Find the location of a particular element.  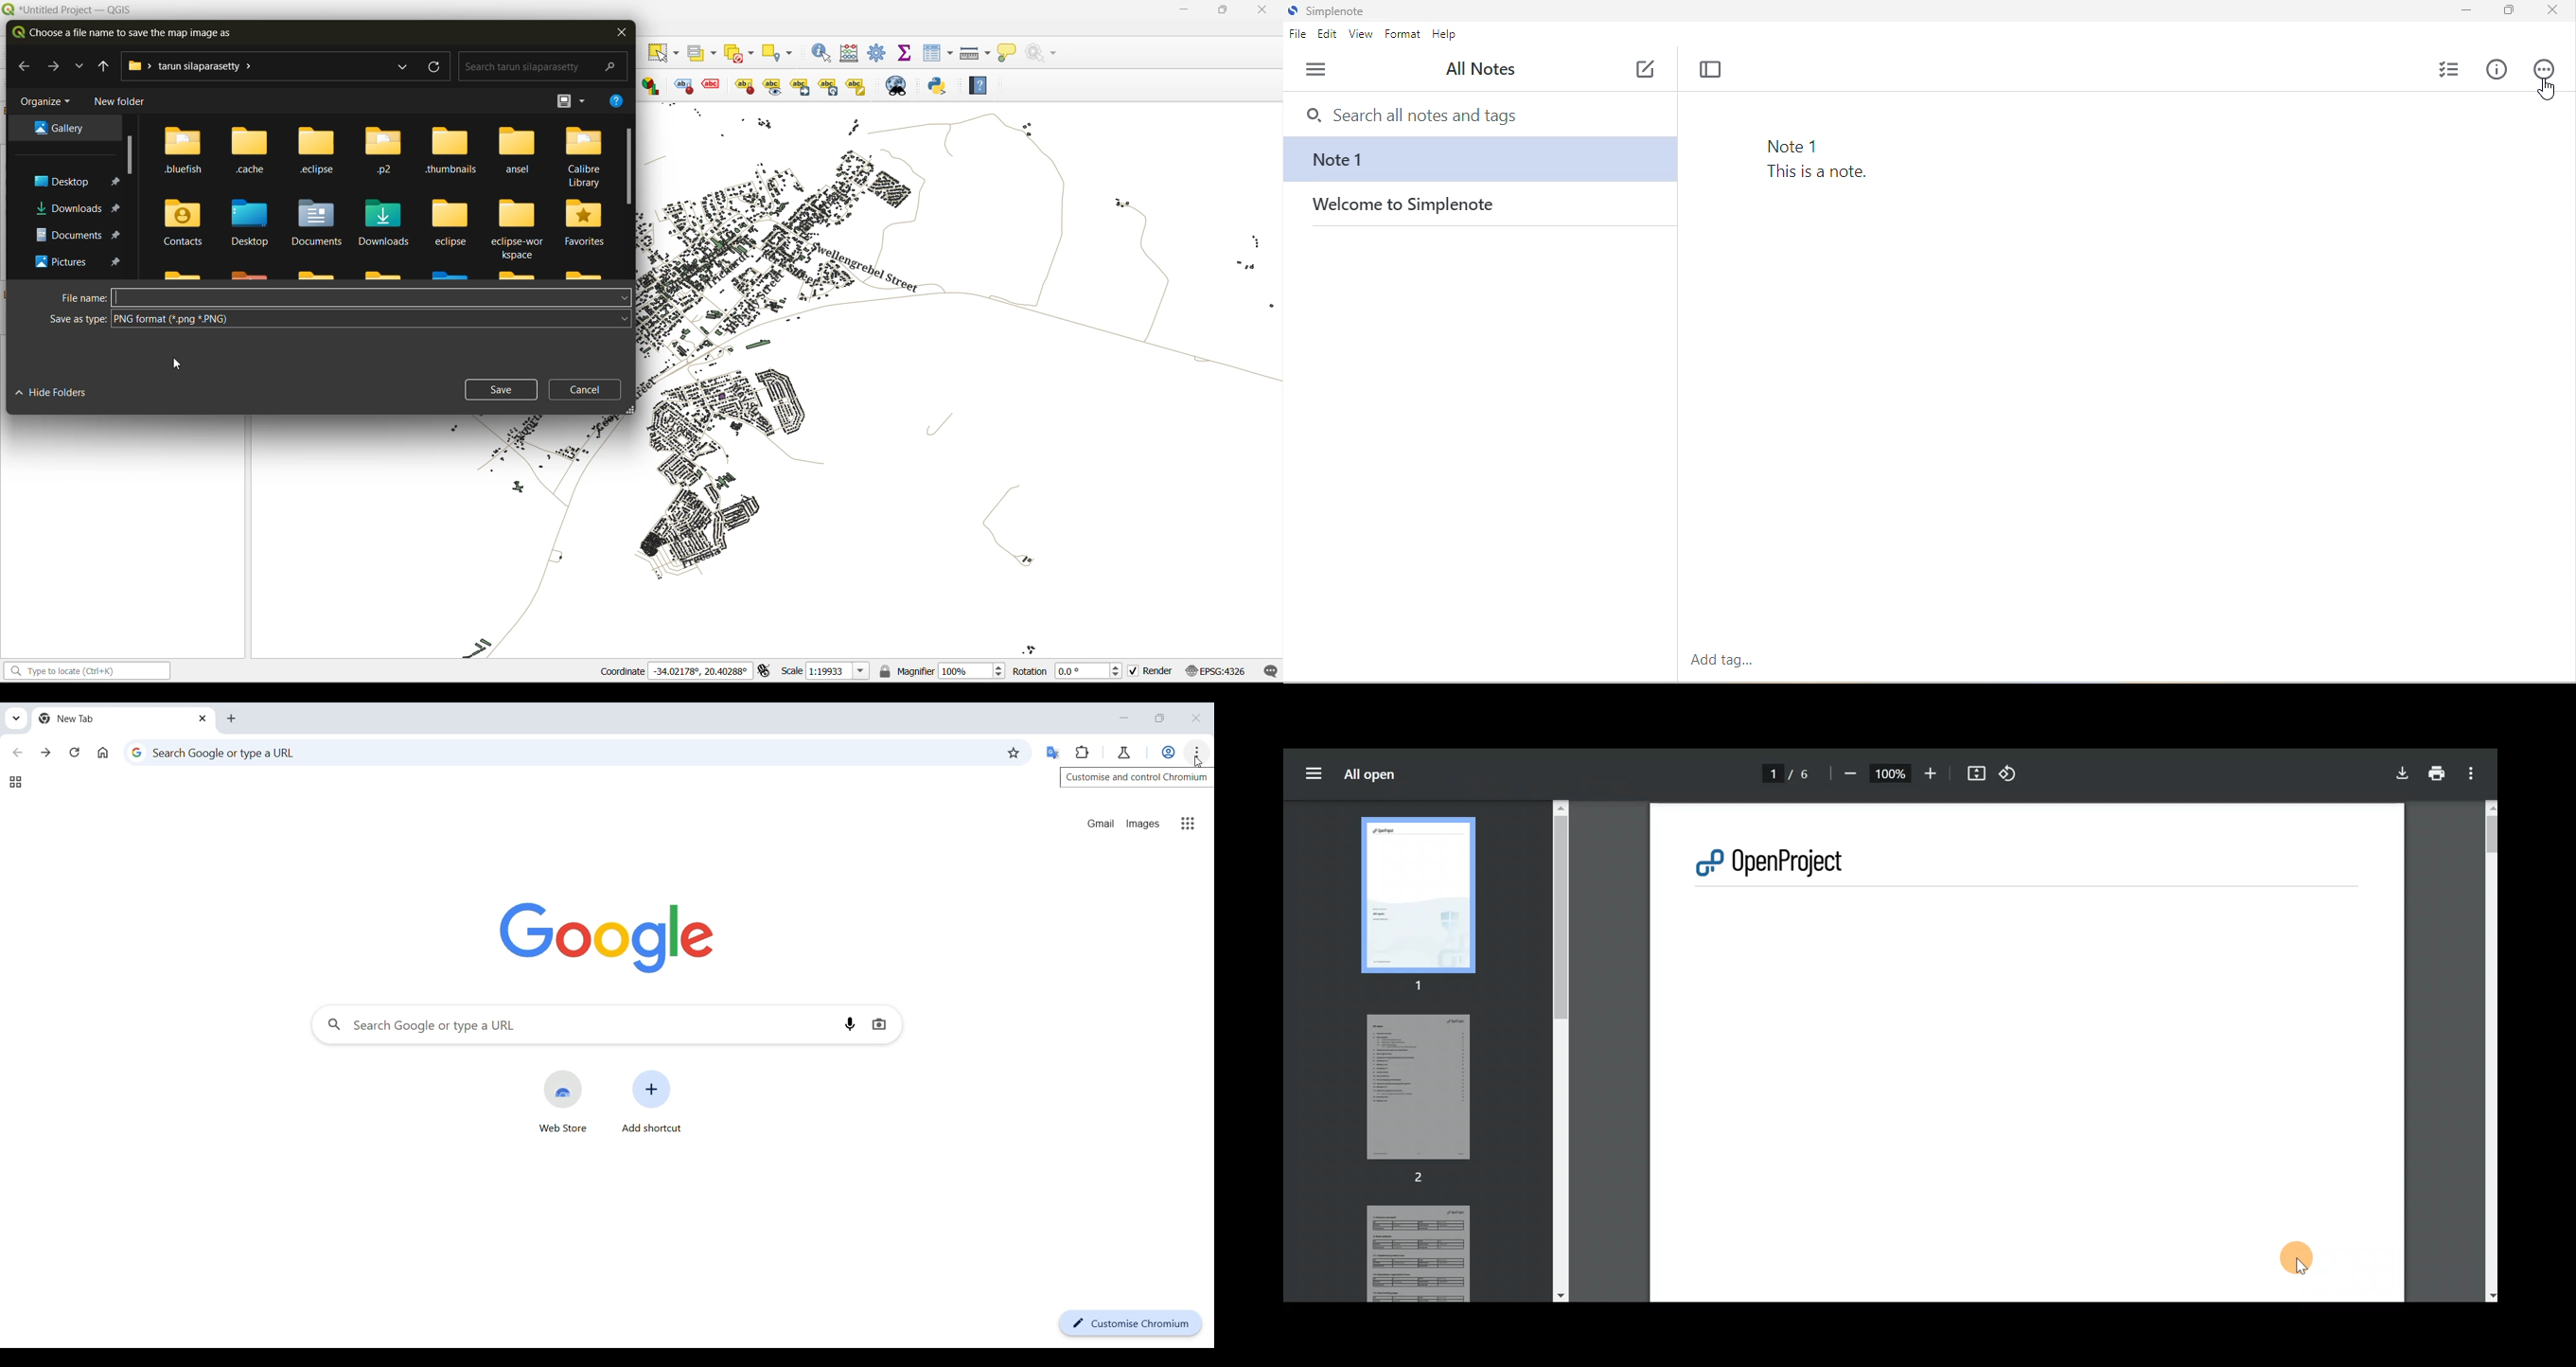

note 1 is located at coordinates (1479, 161).